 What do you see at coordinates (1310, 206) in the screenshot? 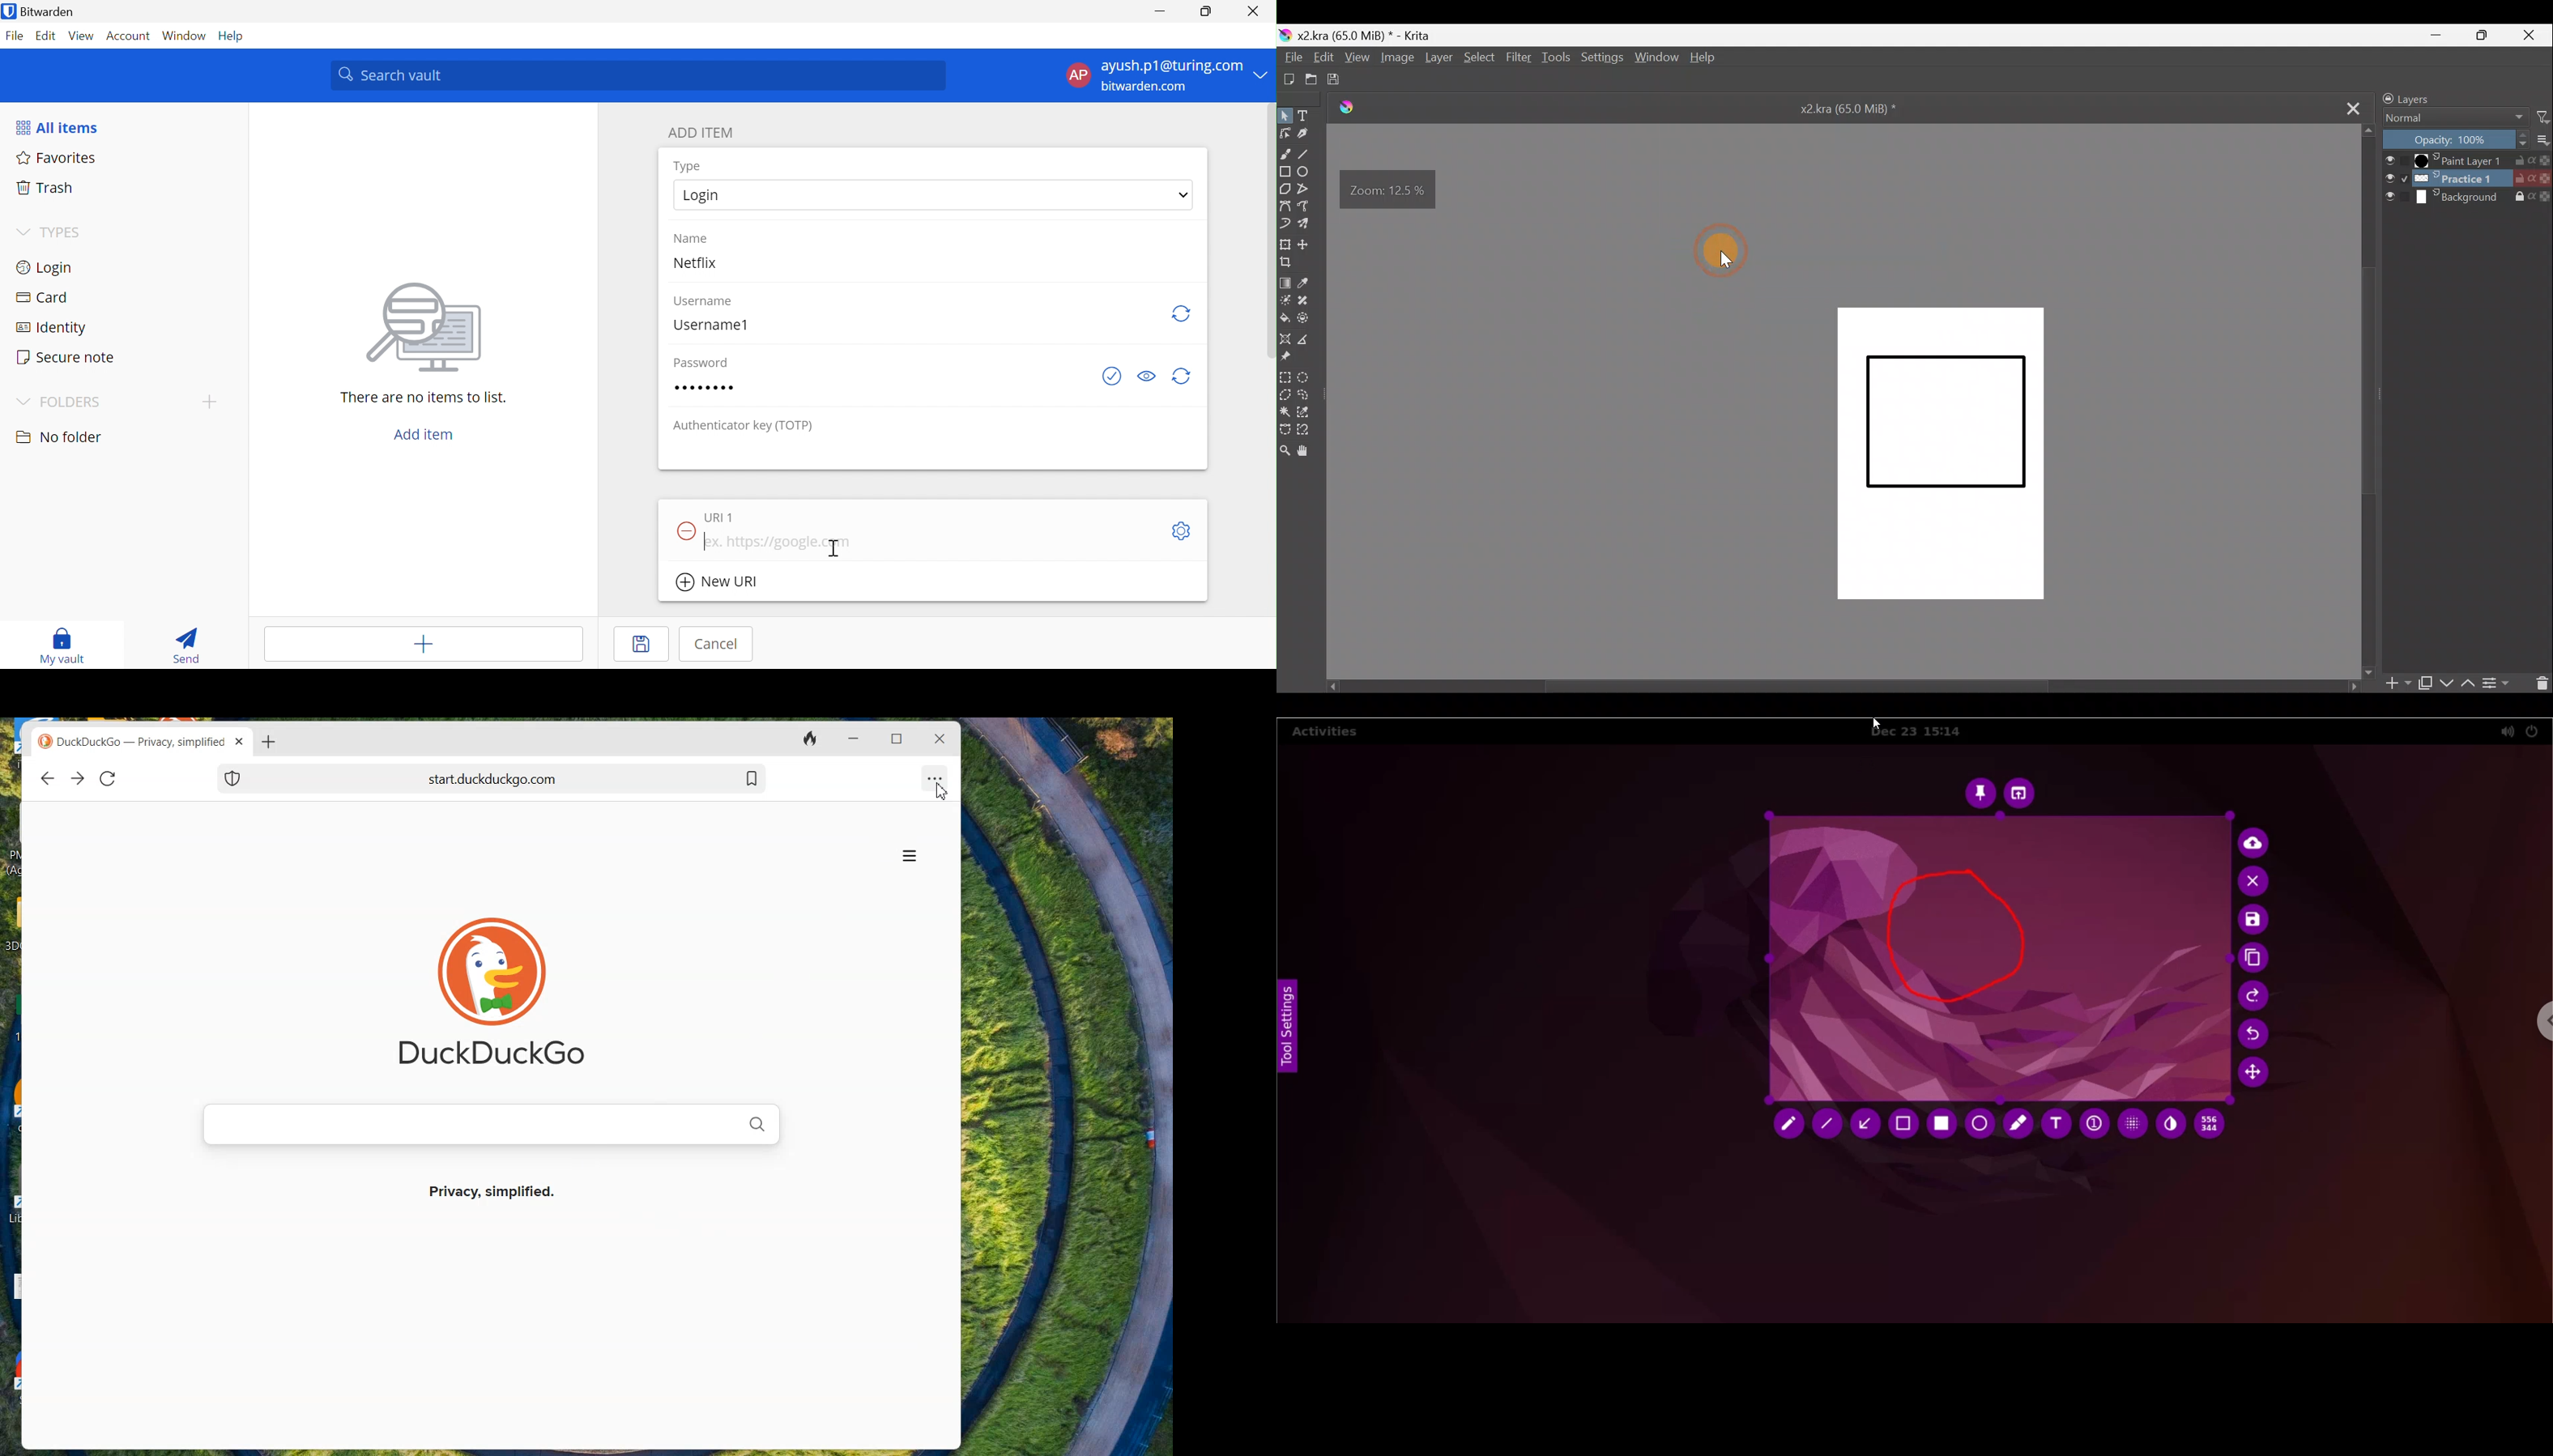
I see `Freehand path tool` at bounding box center [1310, 206].